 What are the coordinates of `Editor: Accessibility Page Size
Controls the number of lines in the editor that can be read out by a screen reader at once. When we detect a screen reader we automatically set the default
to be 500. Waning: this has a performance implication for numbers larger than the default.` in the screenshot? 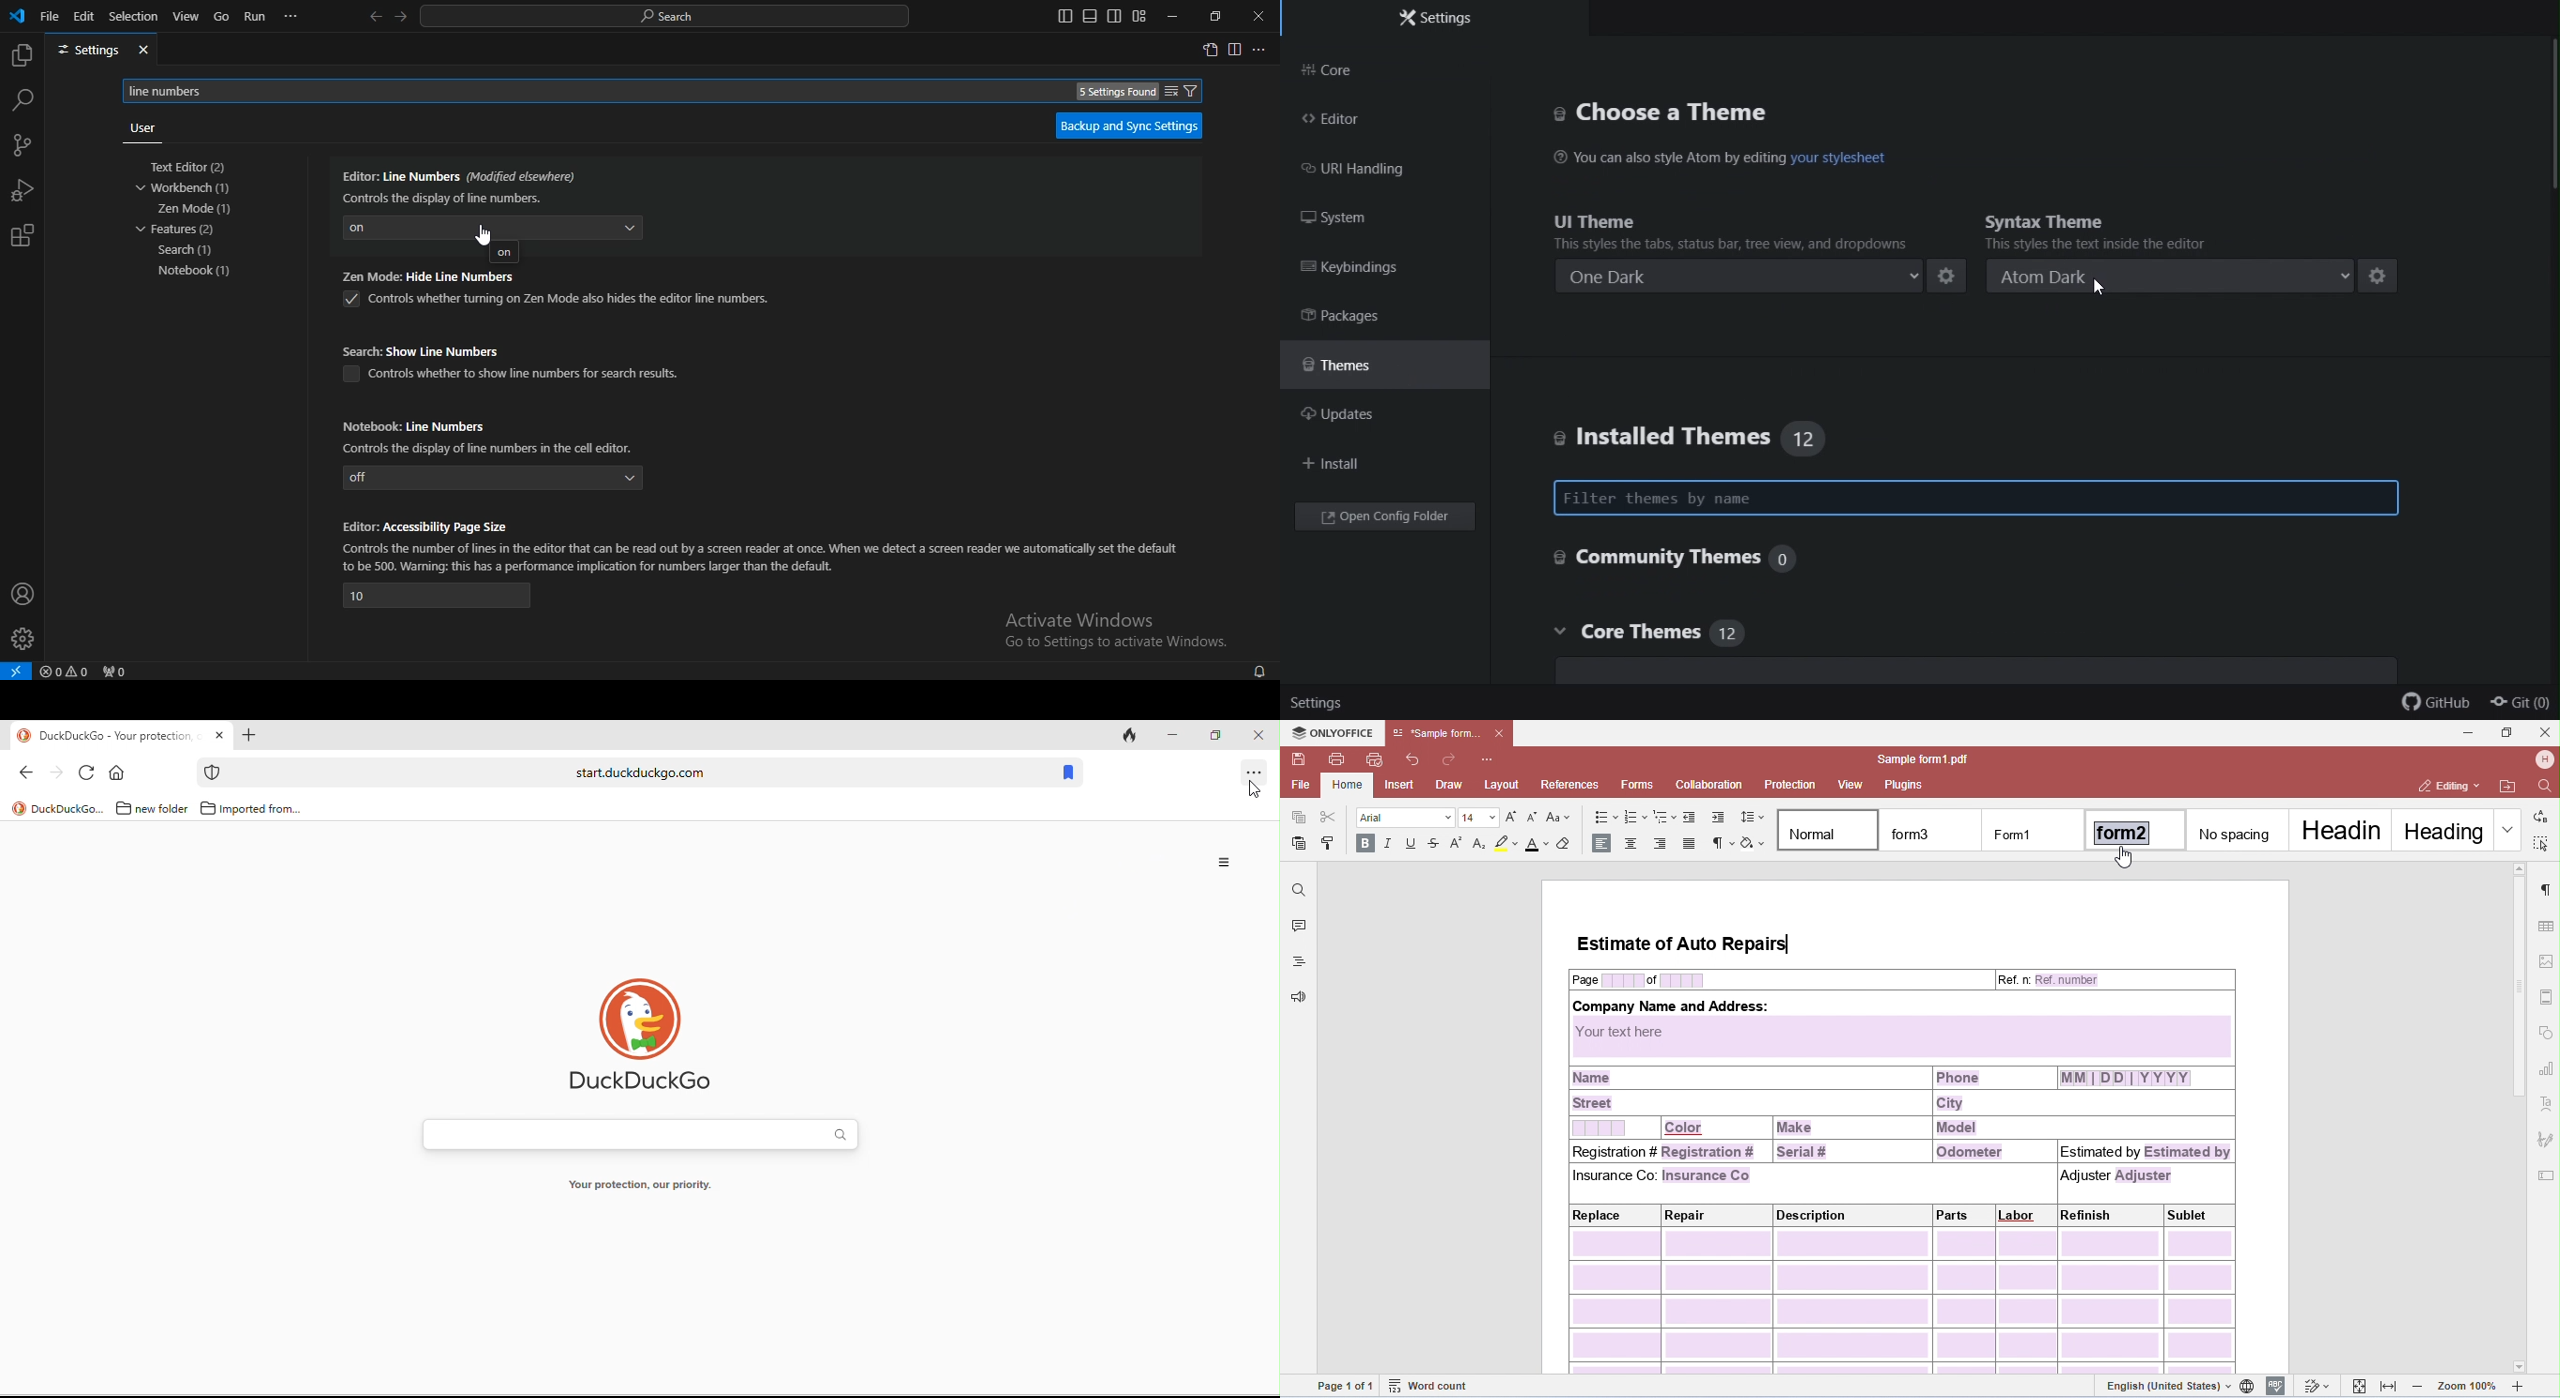 It's located at (763, 544).